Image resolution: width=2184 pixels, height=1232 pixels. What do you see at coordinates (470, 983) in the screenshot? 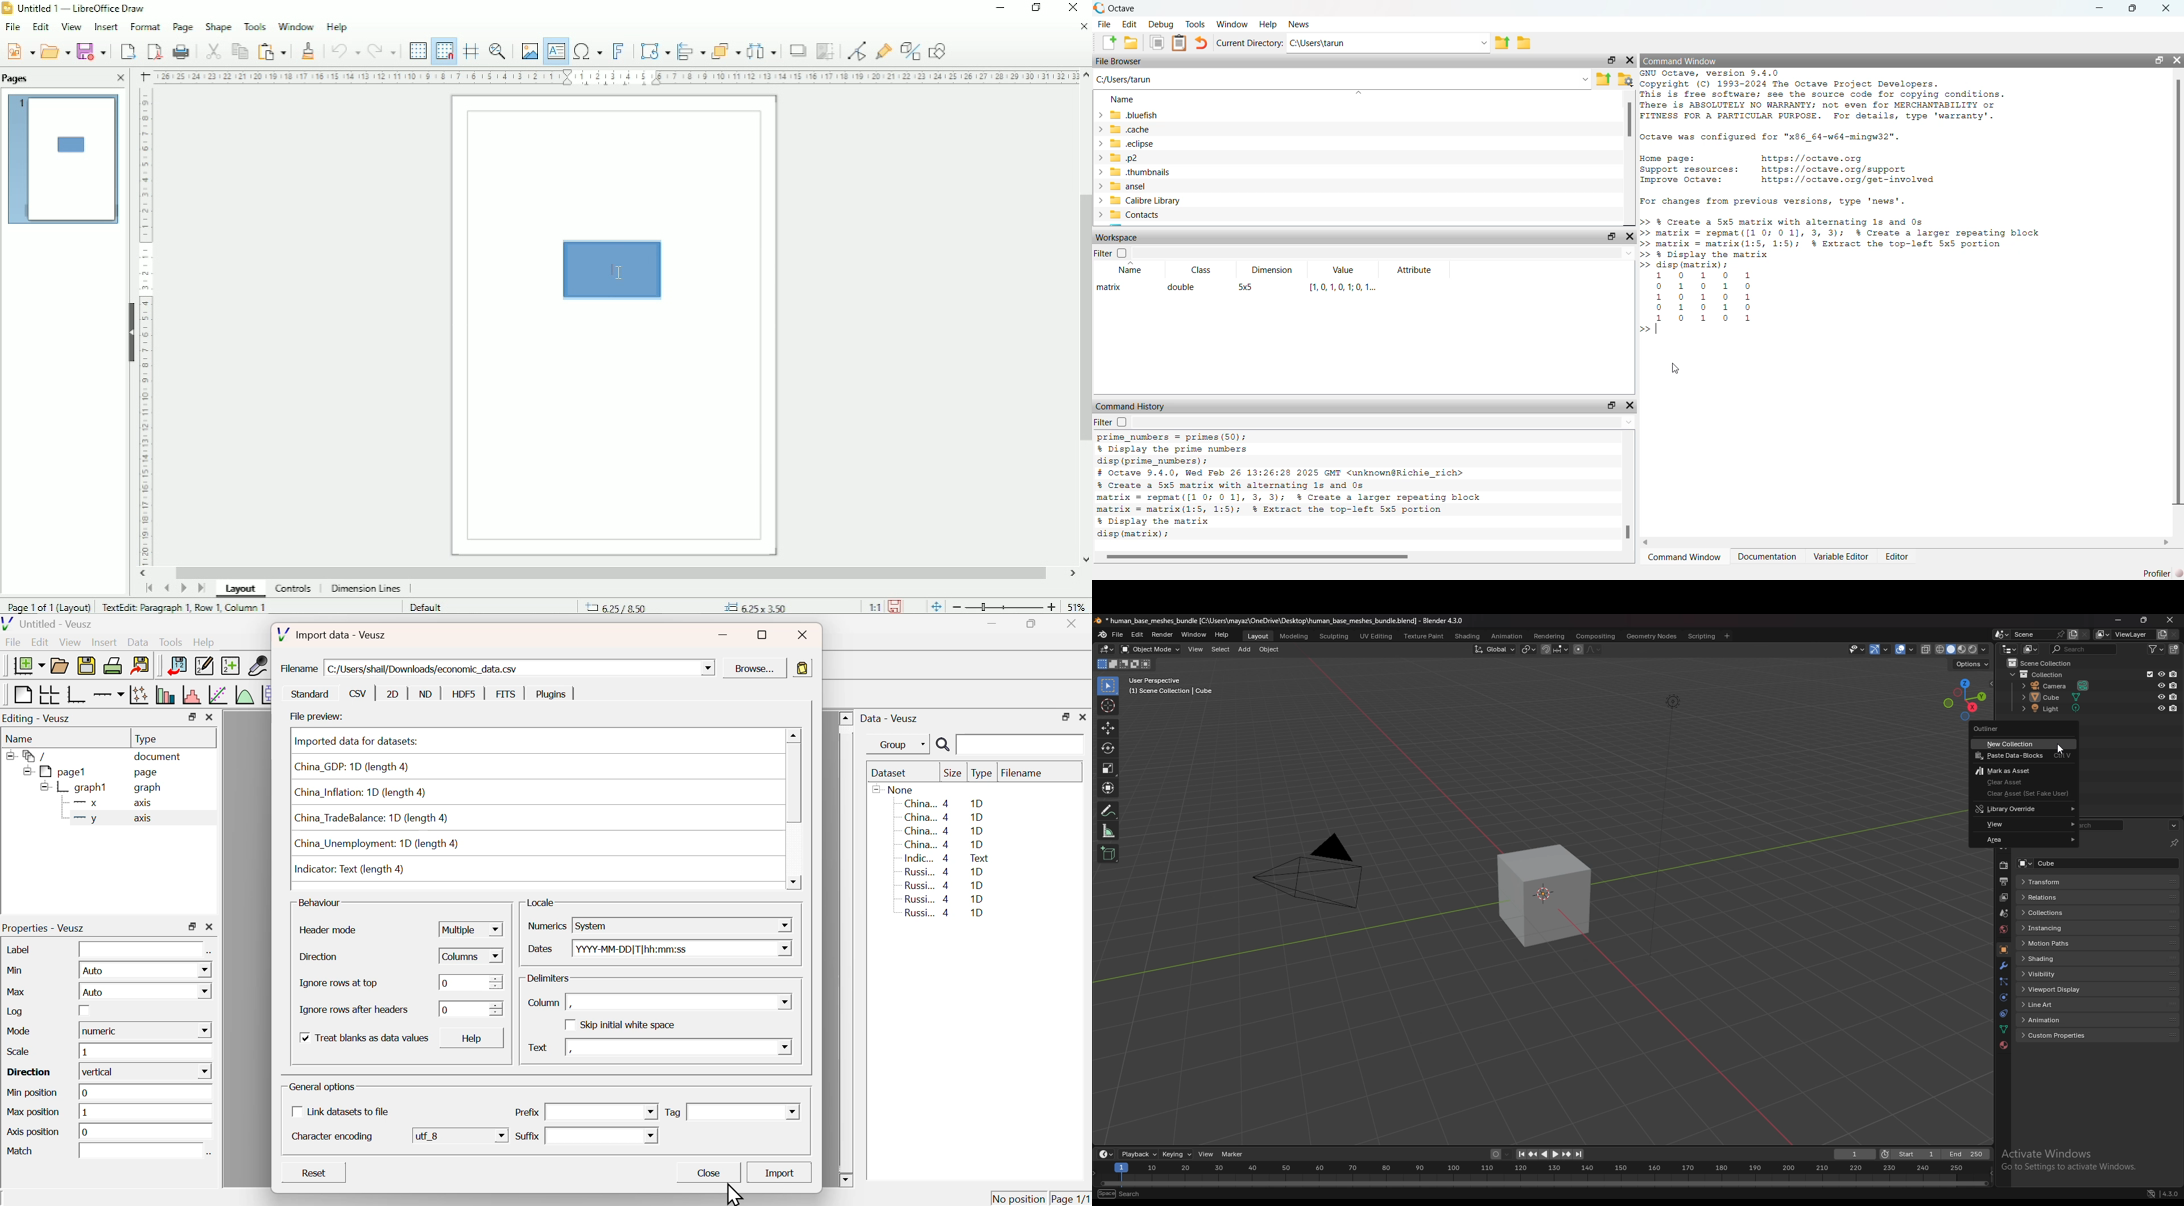
I see `0` at bounding box center [470, 983].